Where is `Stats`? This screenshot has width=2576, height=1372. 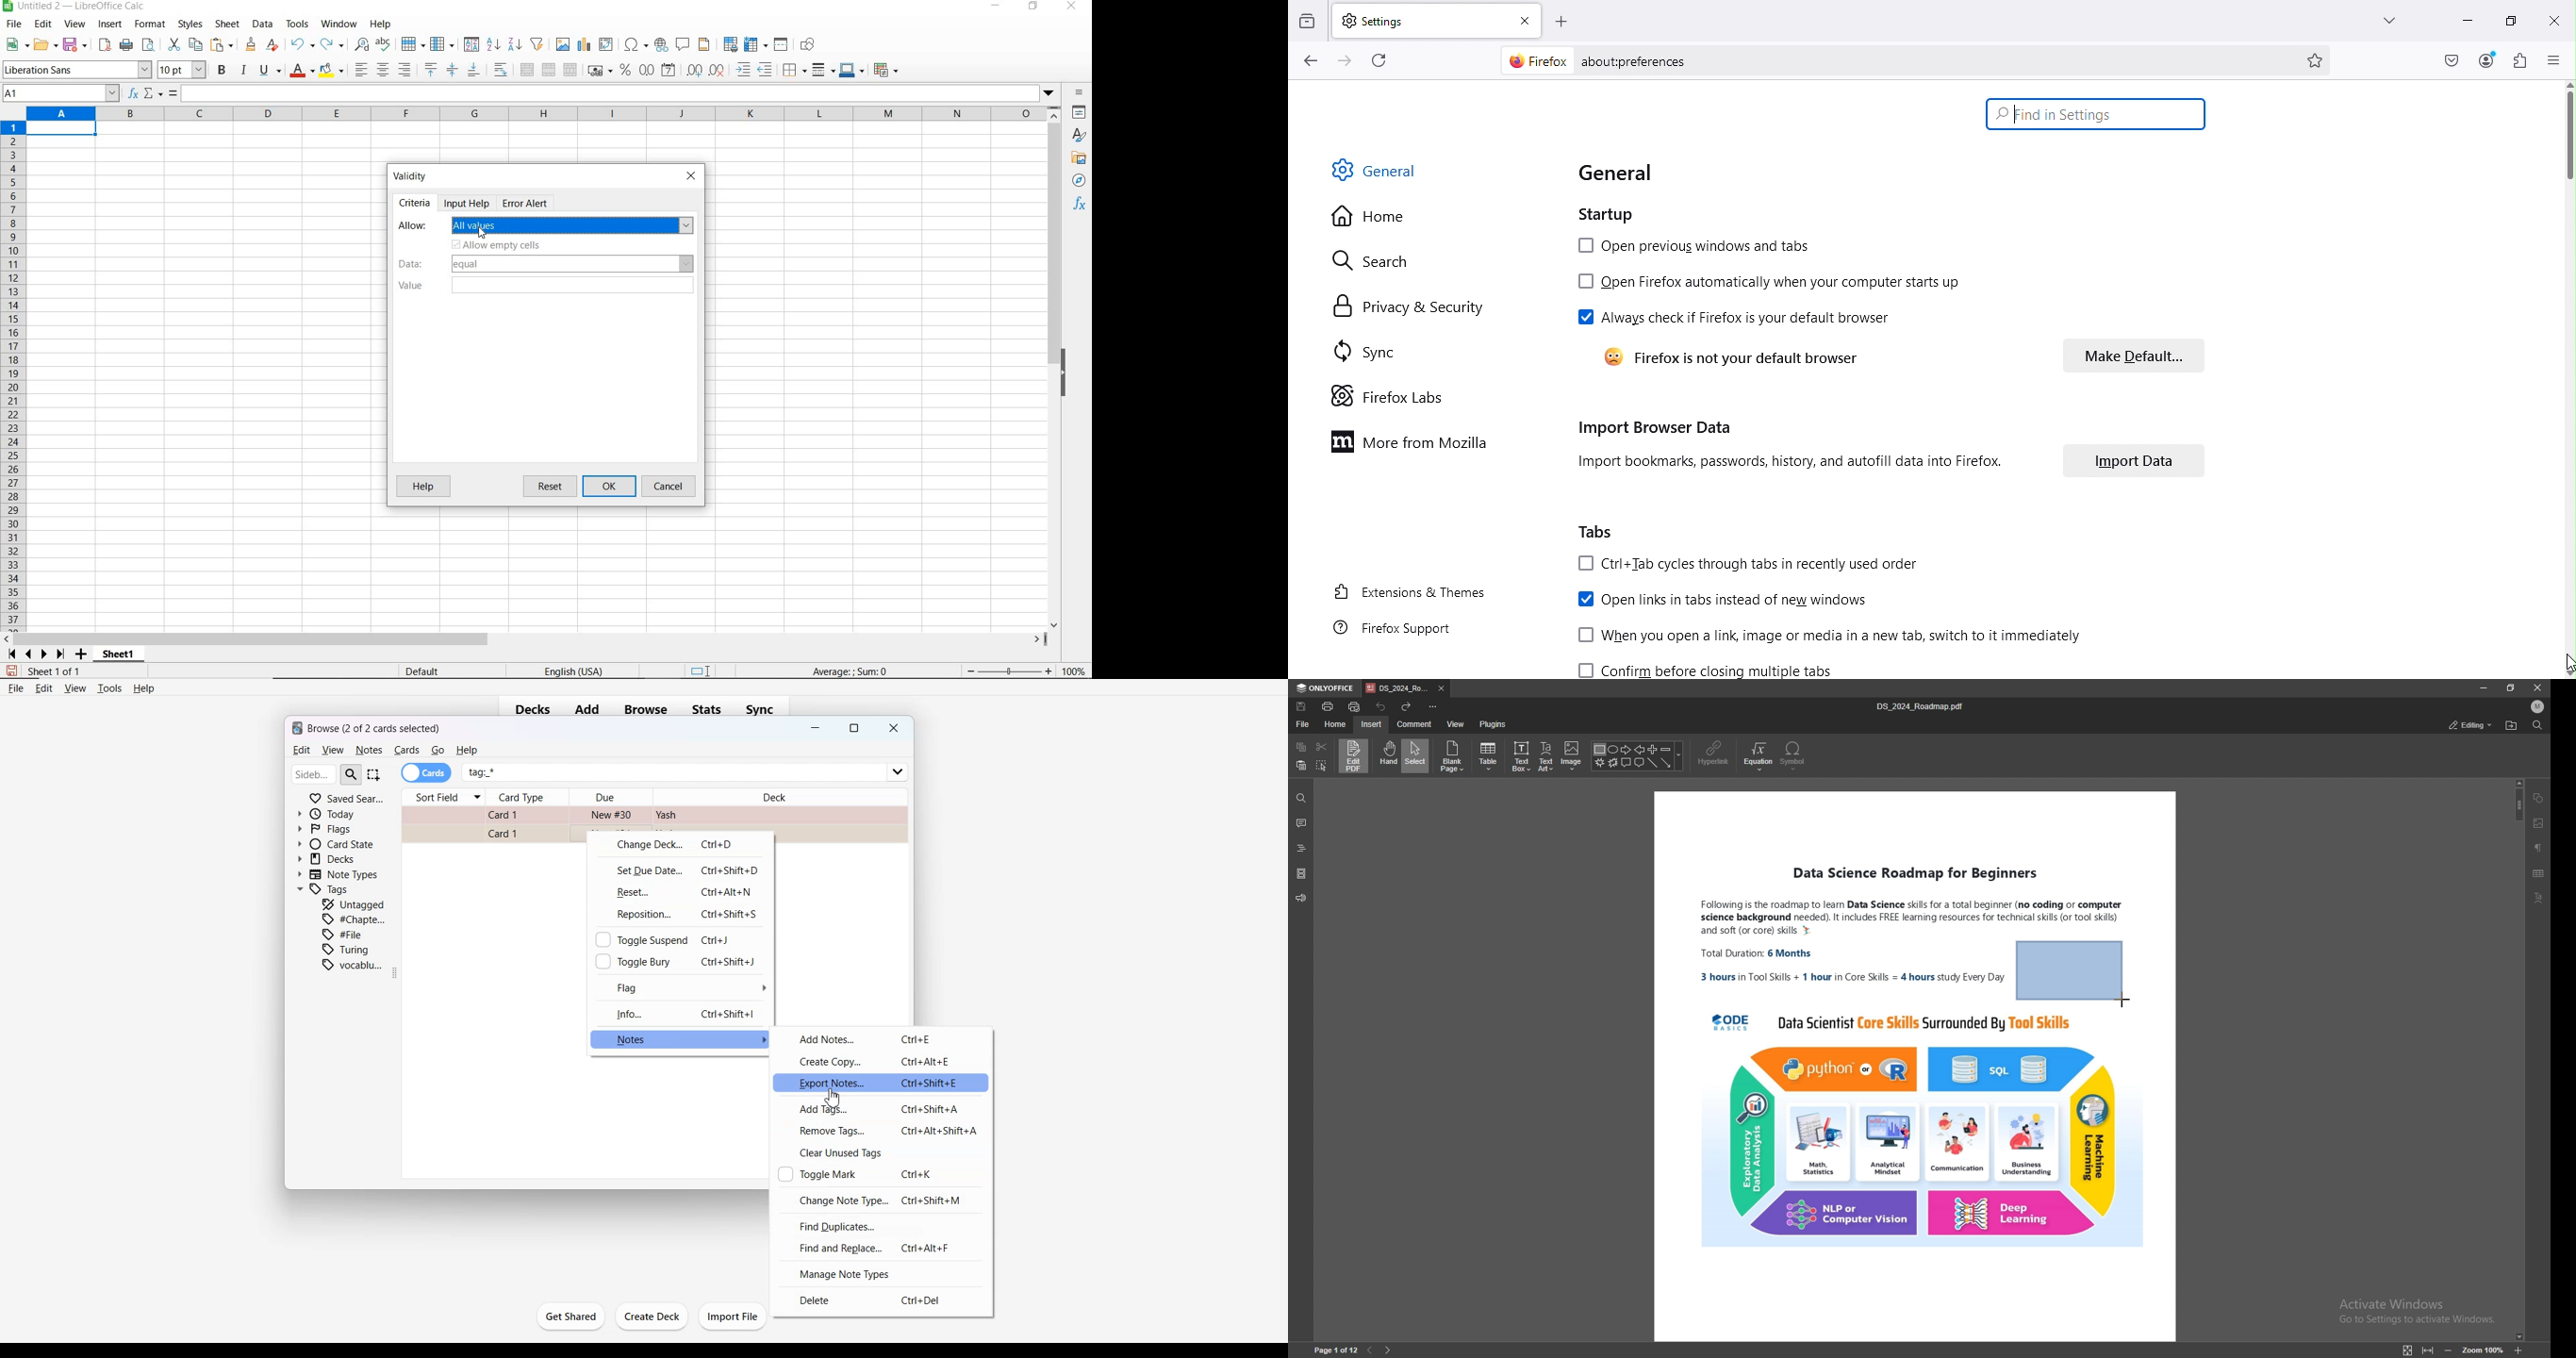
Stats is located at coordinates (708, 709).